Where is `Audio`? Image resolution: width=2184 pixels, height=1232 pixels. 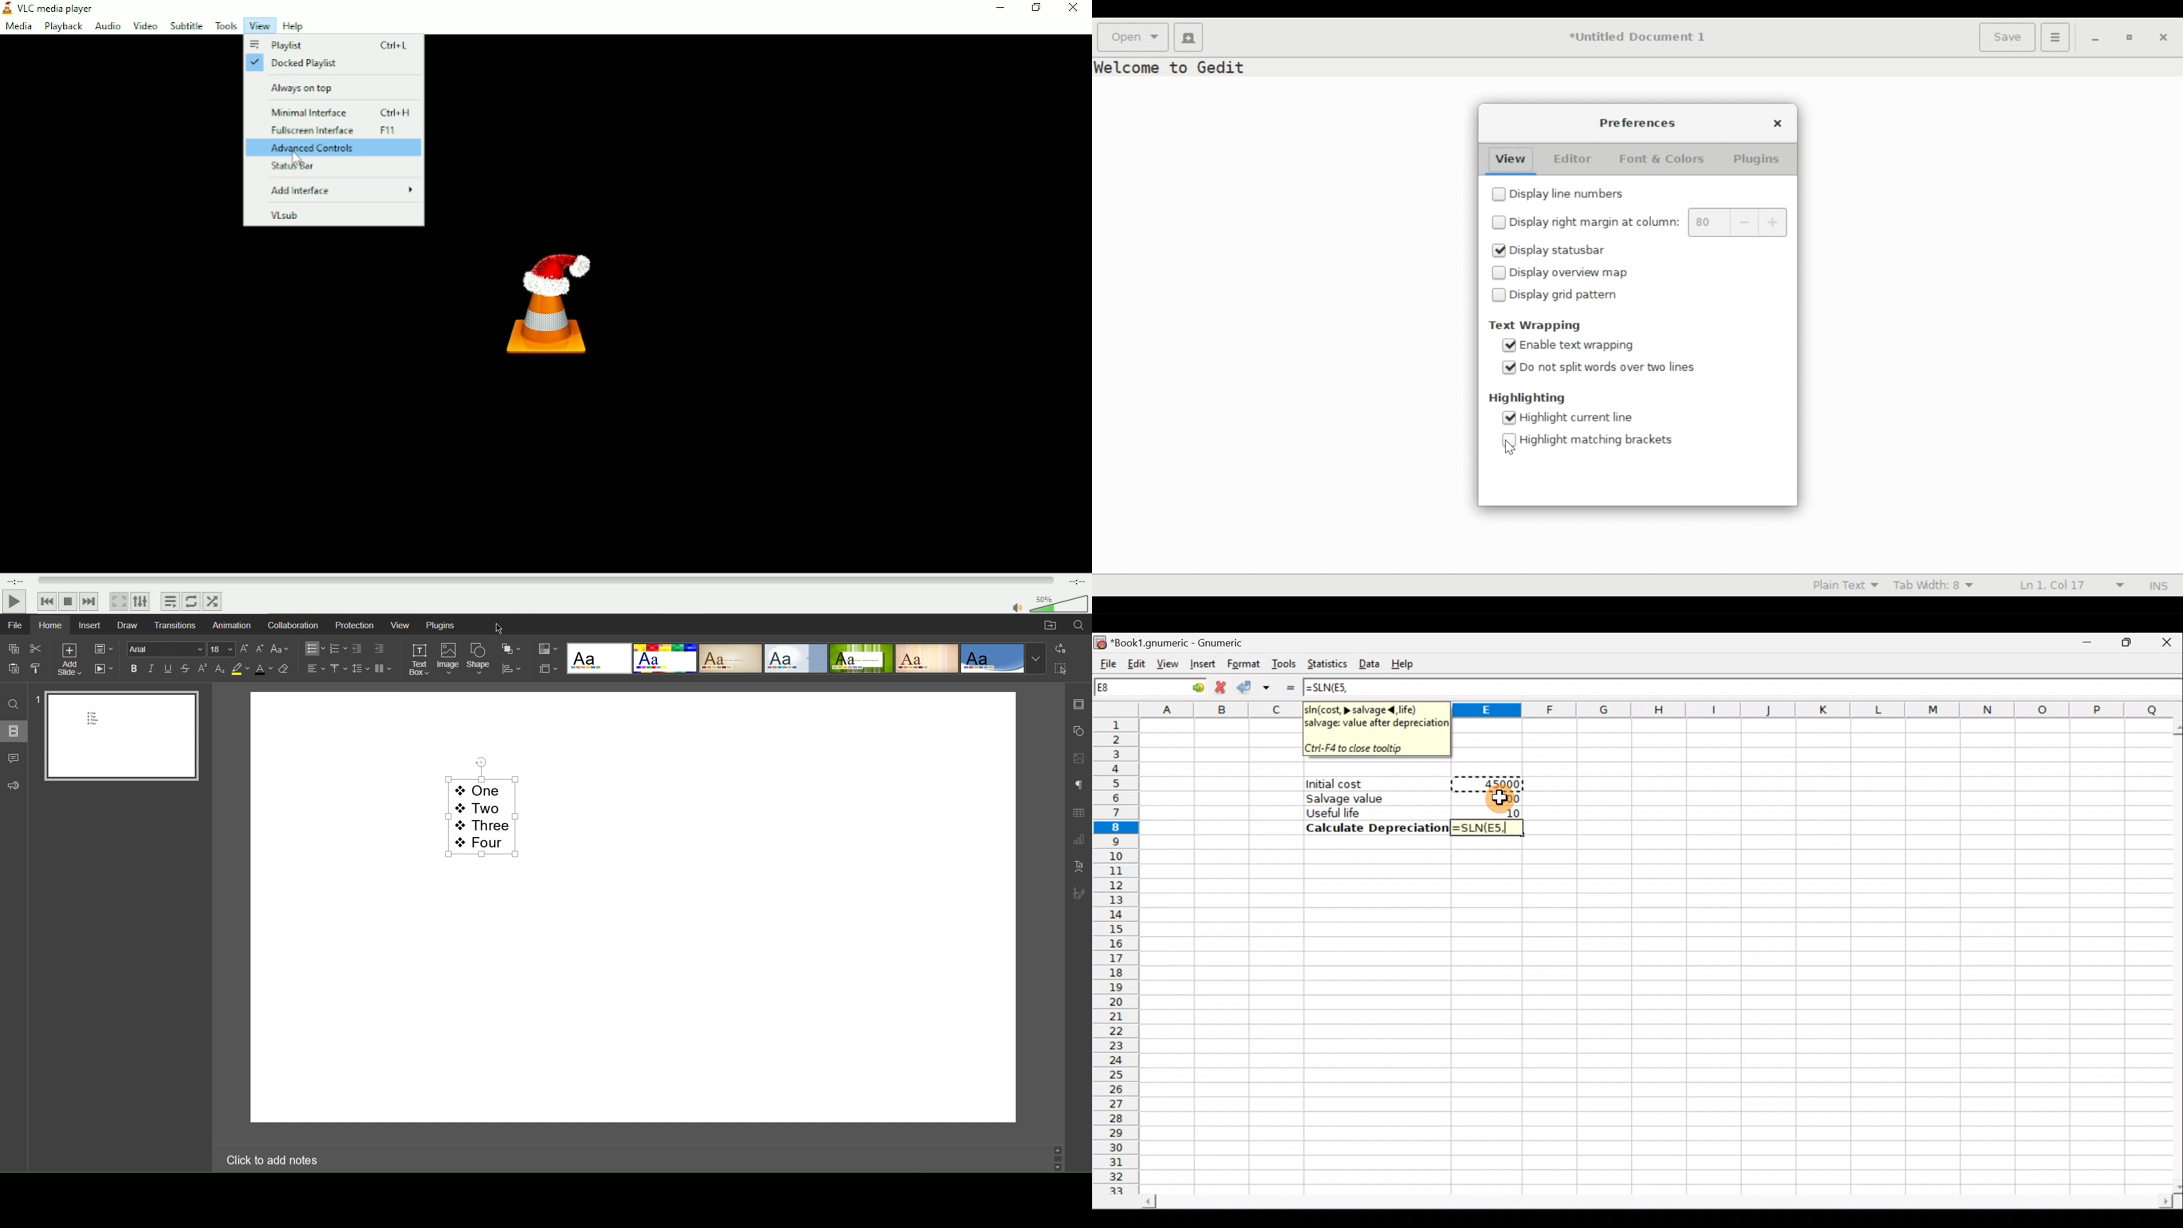
Audio is located at coordinates (107, 27).